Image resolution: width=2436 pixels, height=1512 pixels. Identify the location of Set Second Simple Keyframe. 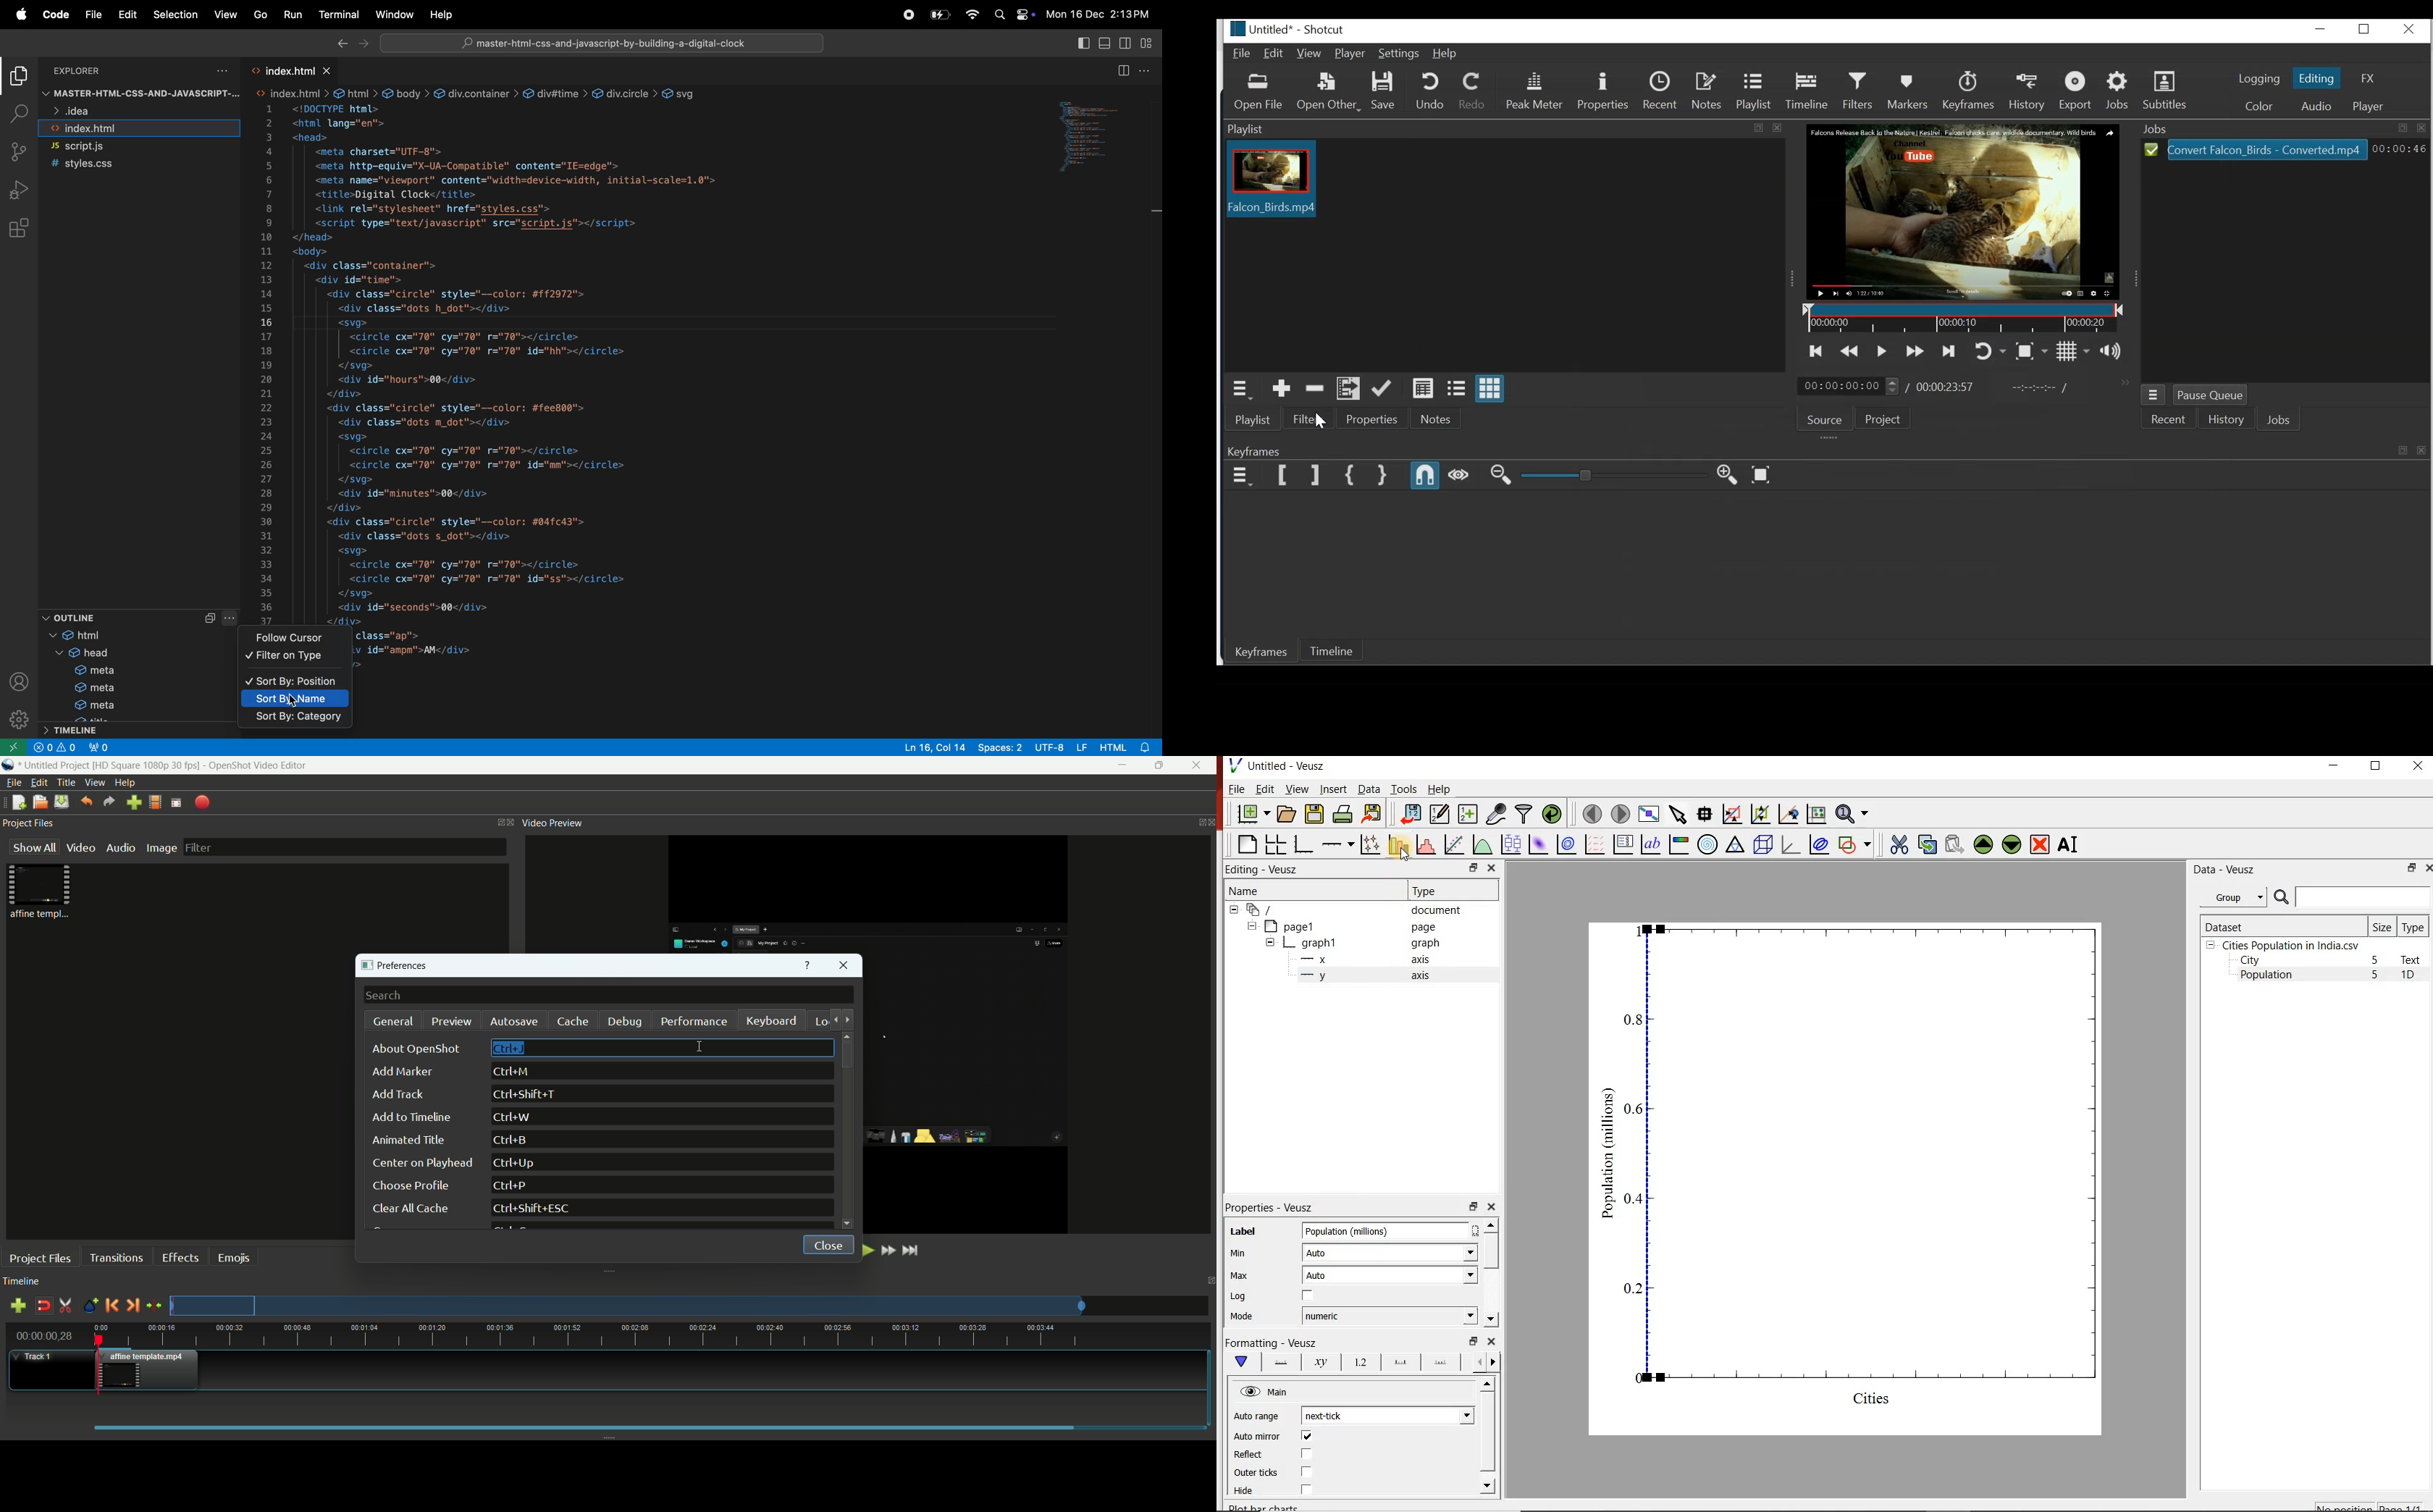
(1383, 476).